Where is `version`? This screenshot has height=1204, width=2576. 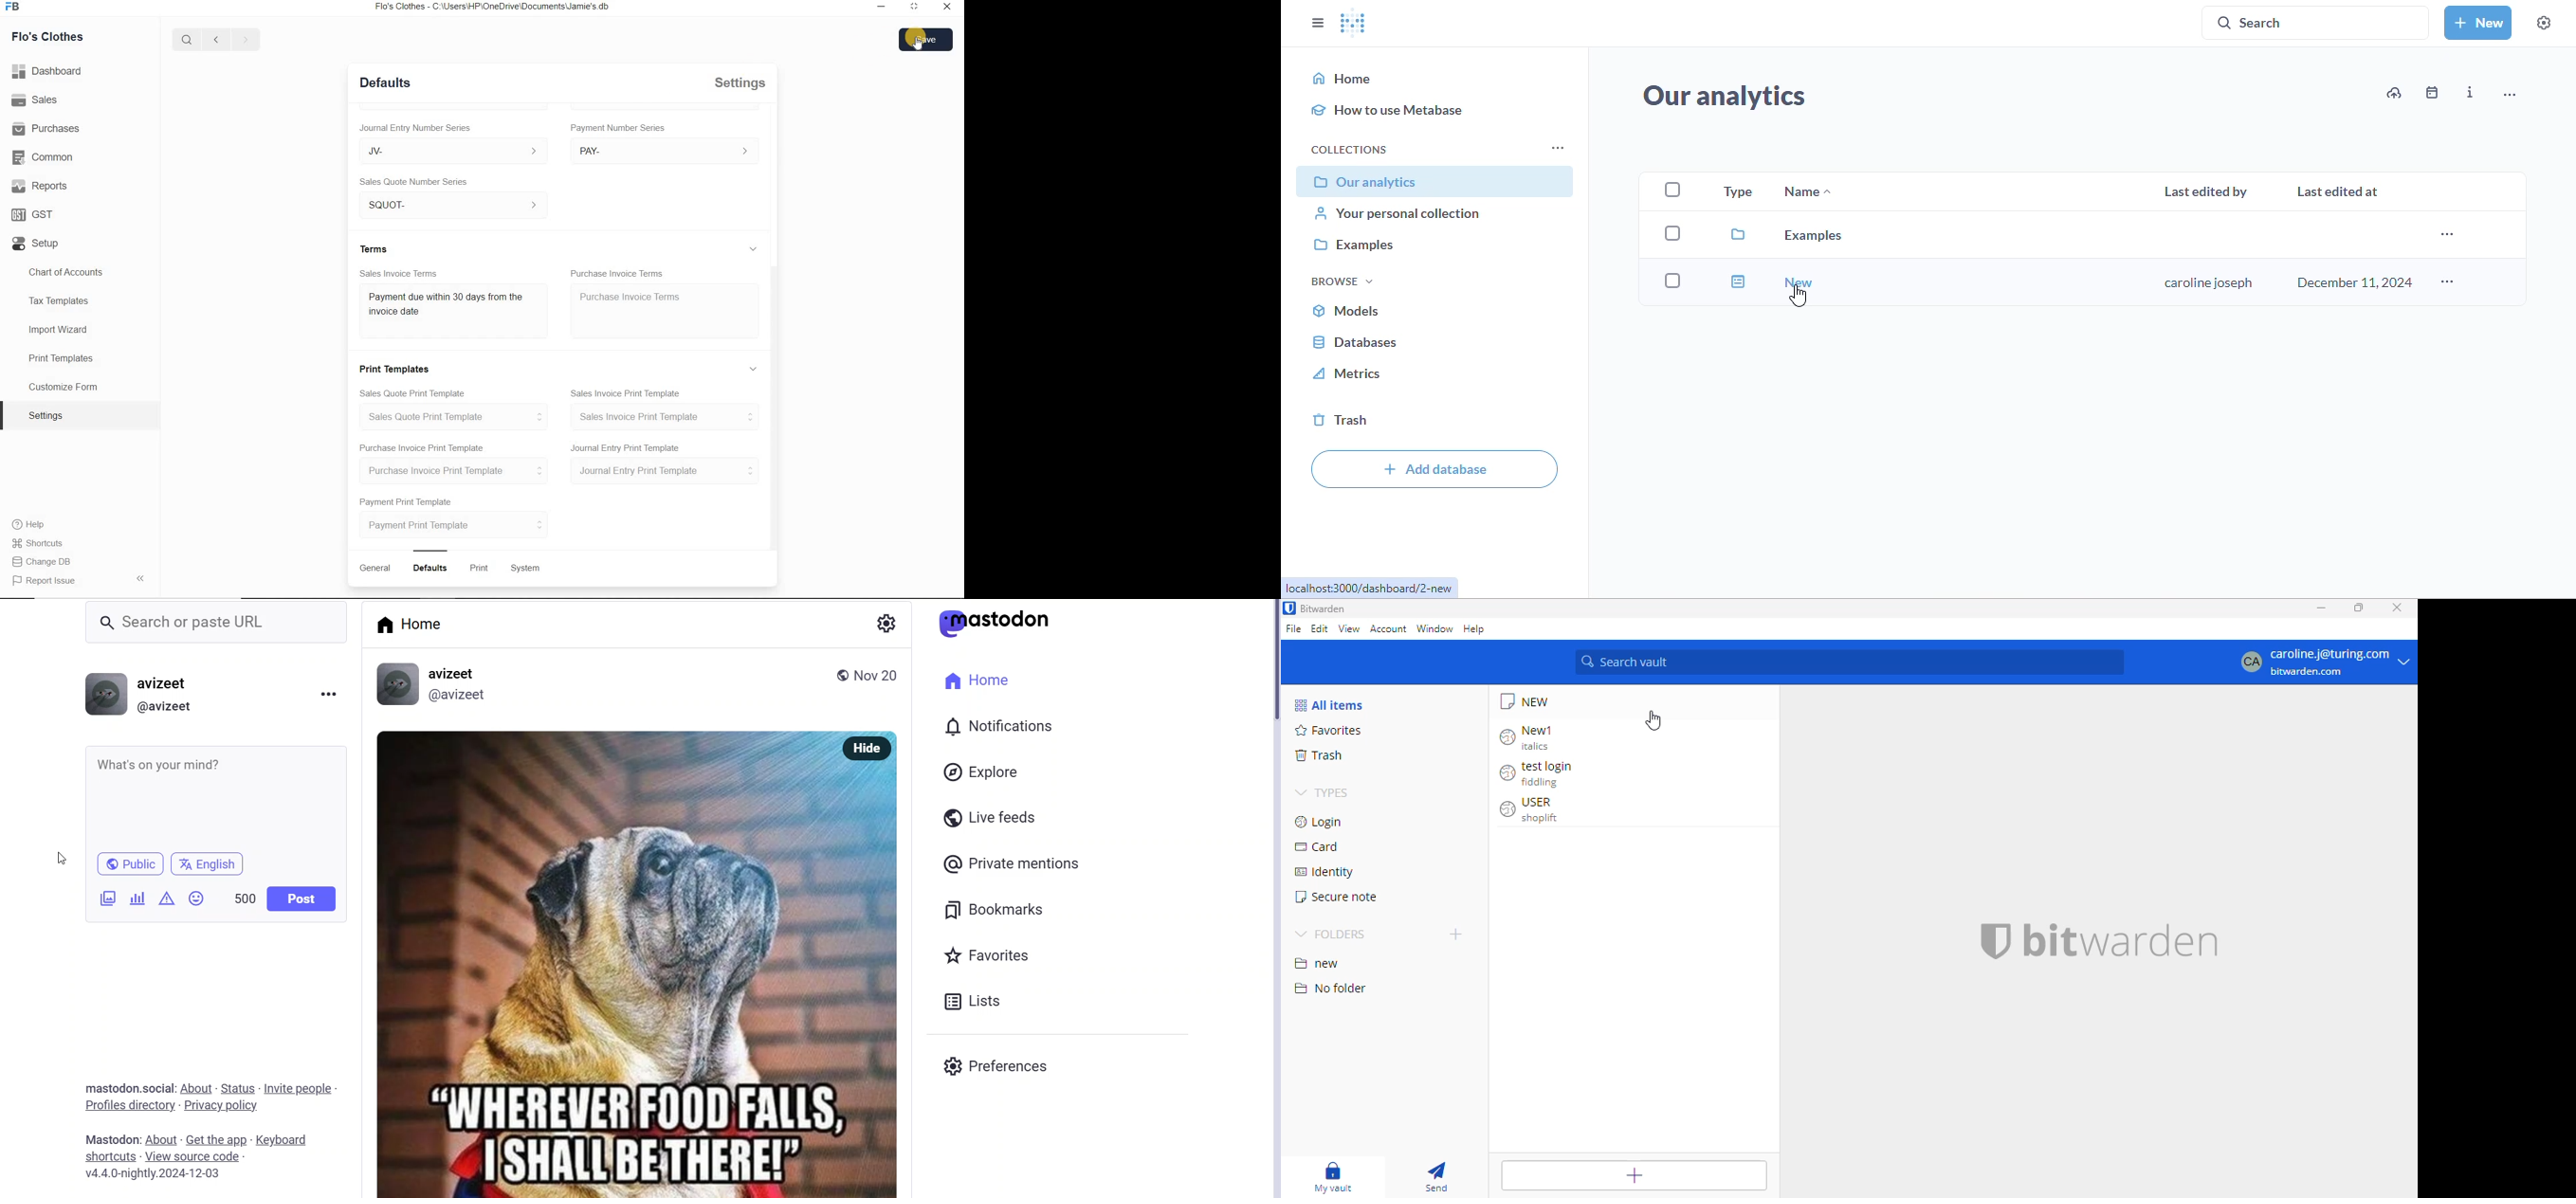
version is located at coordinates (162, 1175).